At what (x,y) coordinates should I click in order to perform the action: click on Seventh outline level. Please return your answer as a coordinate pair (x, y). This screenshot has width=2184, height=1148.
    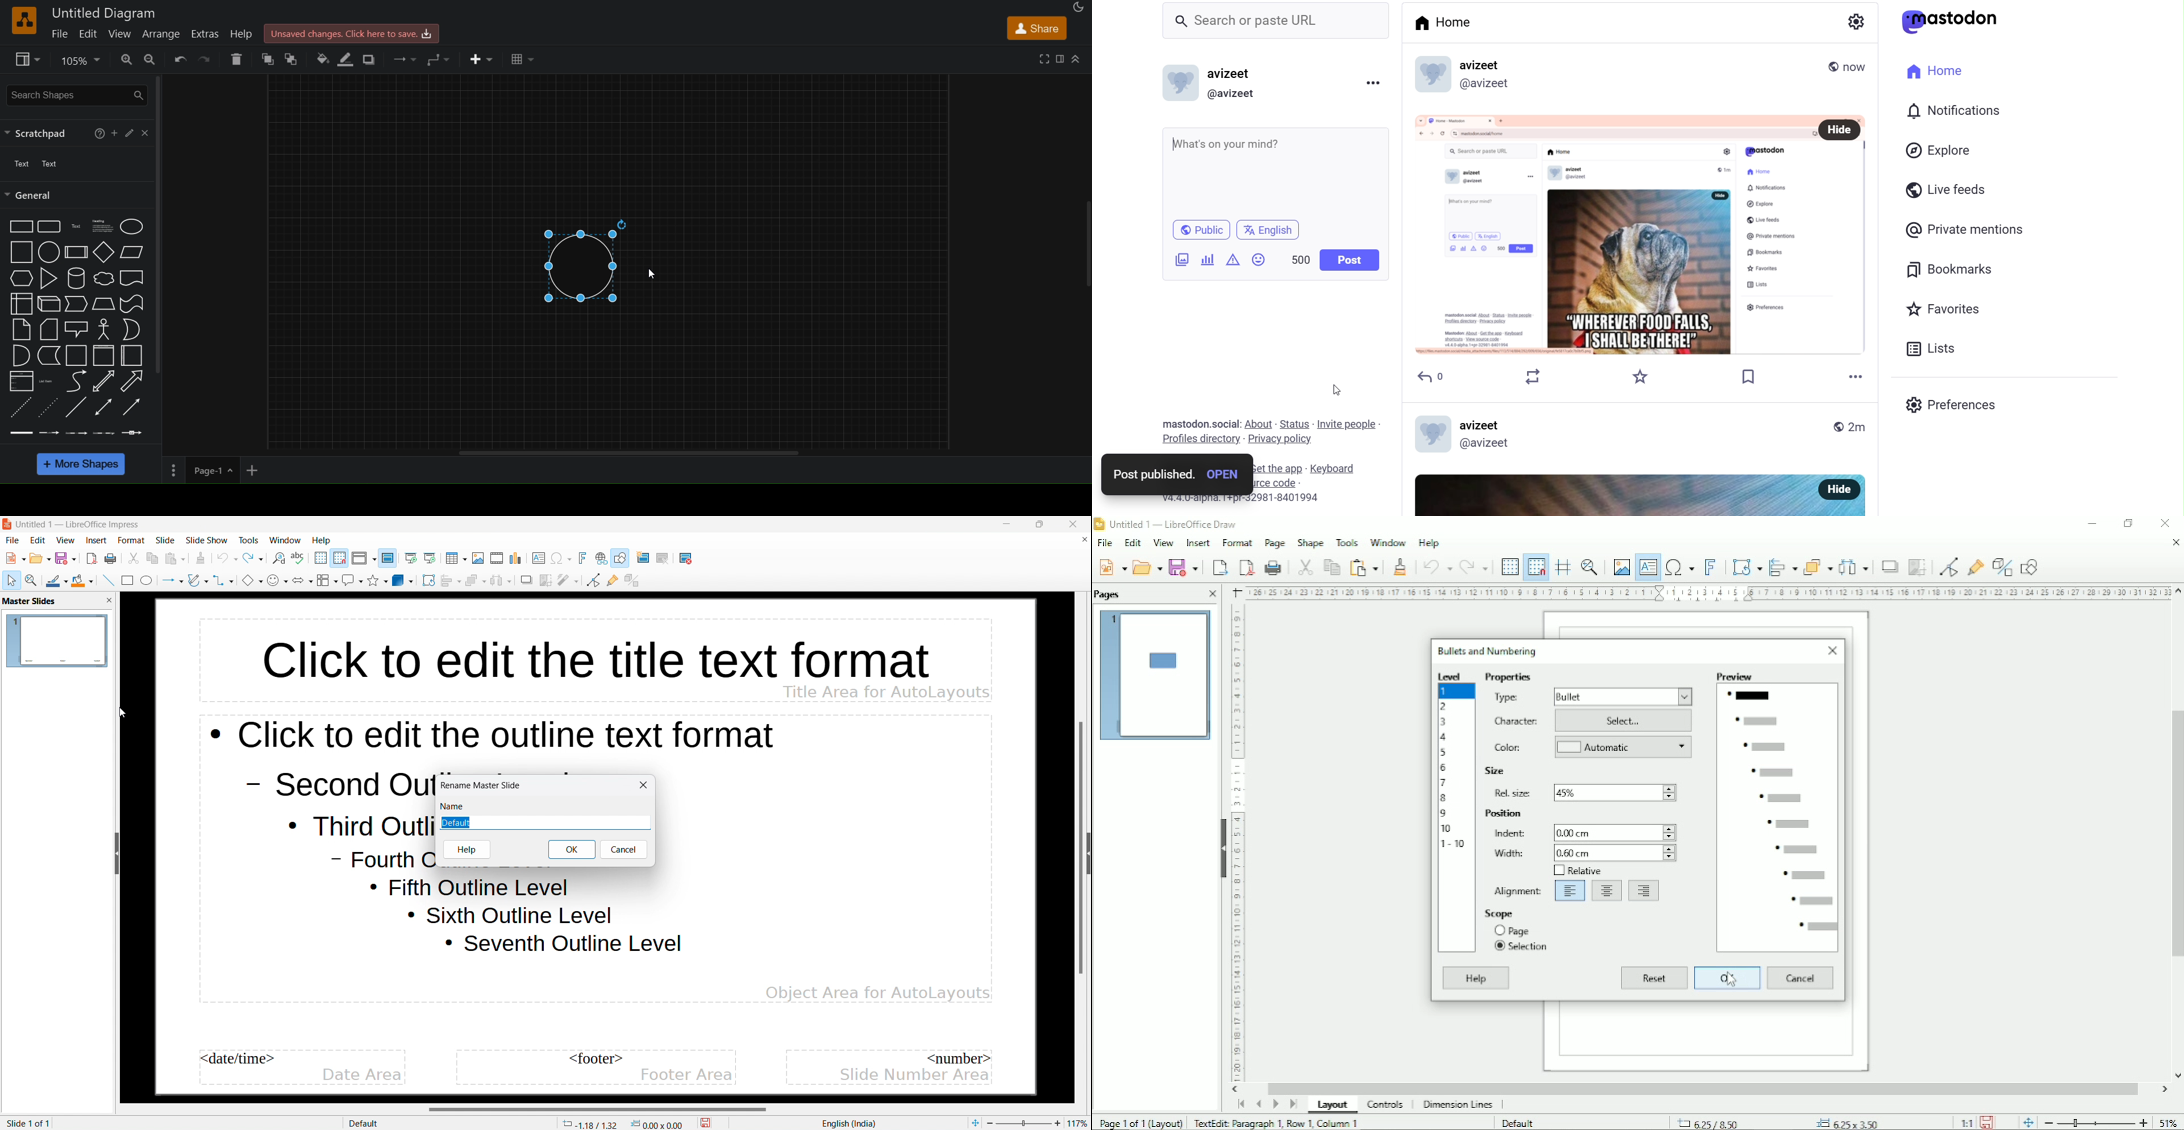
    Looking at the image, I should click on (564, 945).